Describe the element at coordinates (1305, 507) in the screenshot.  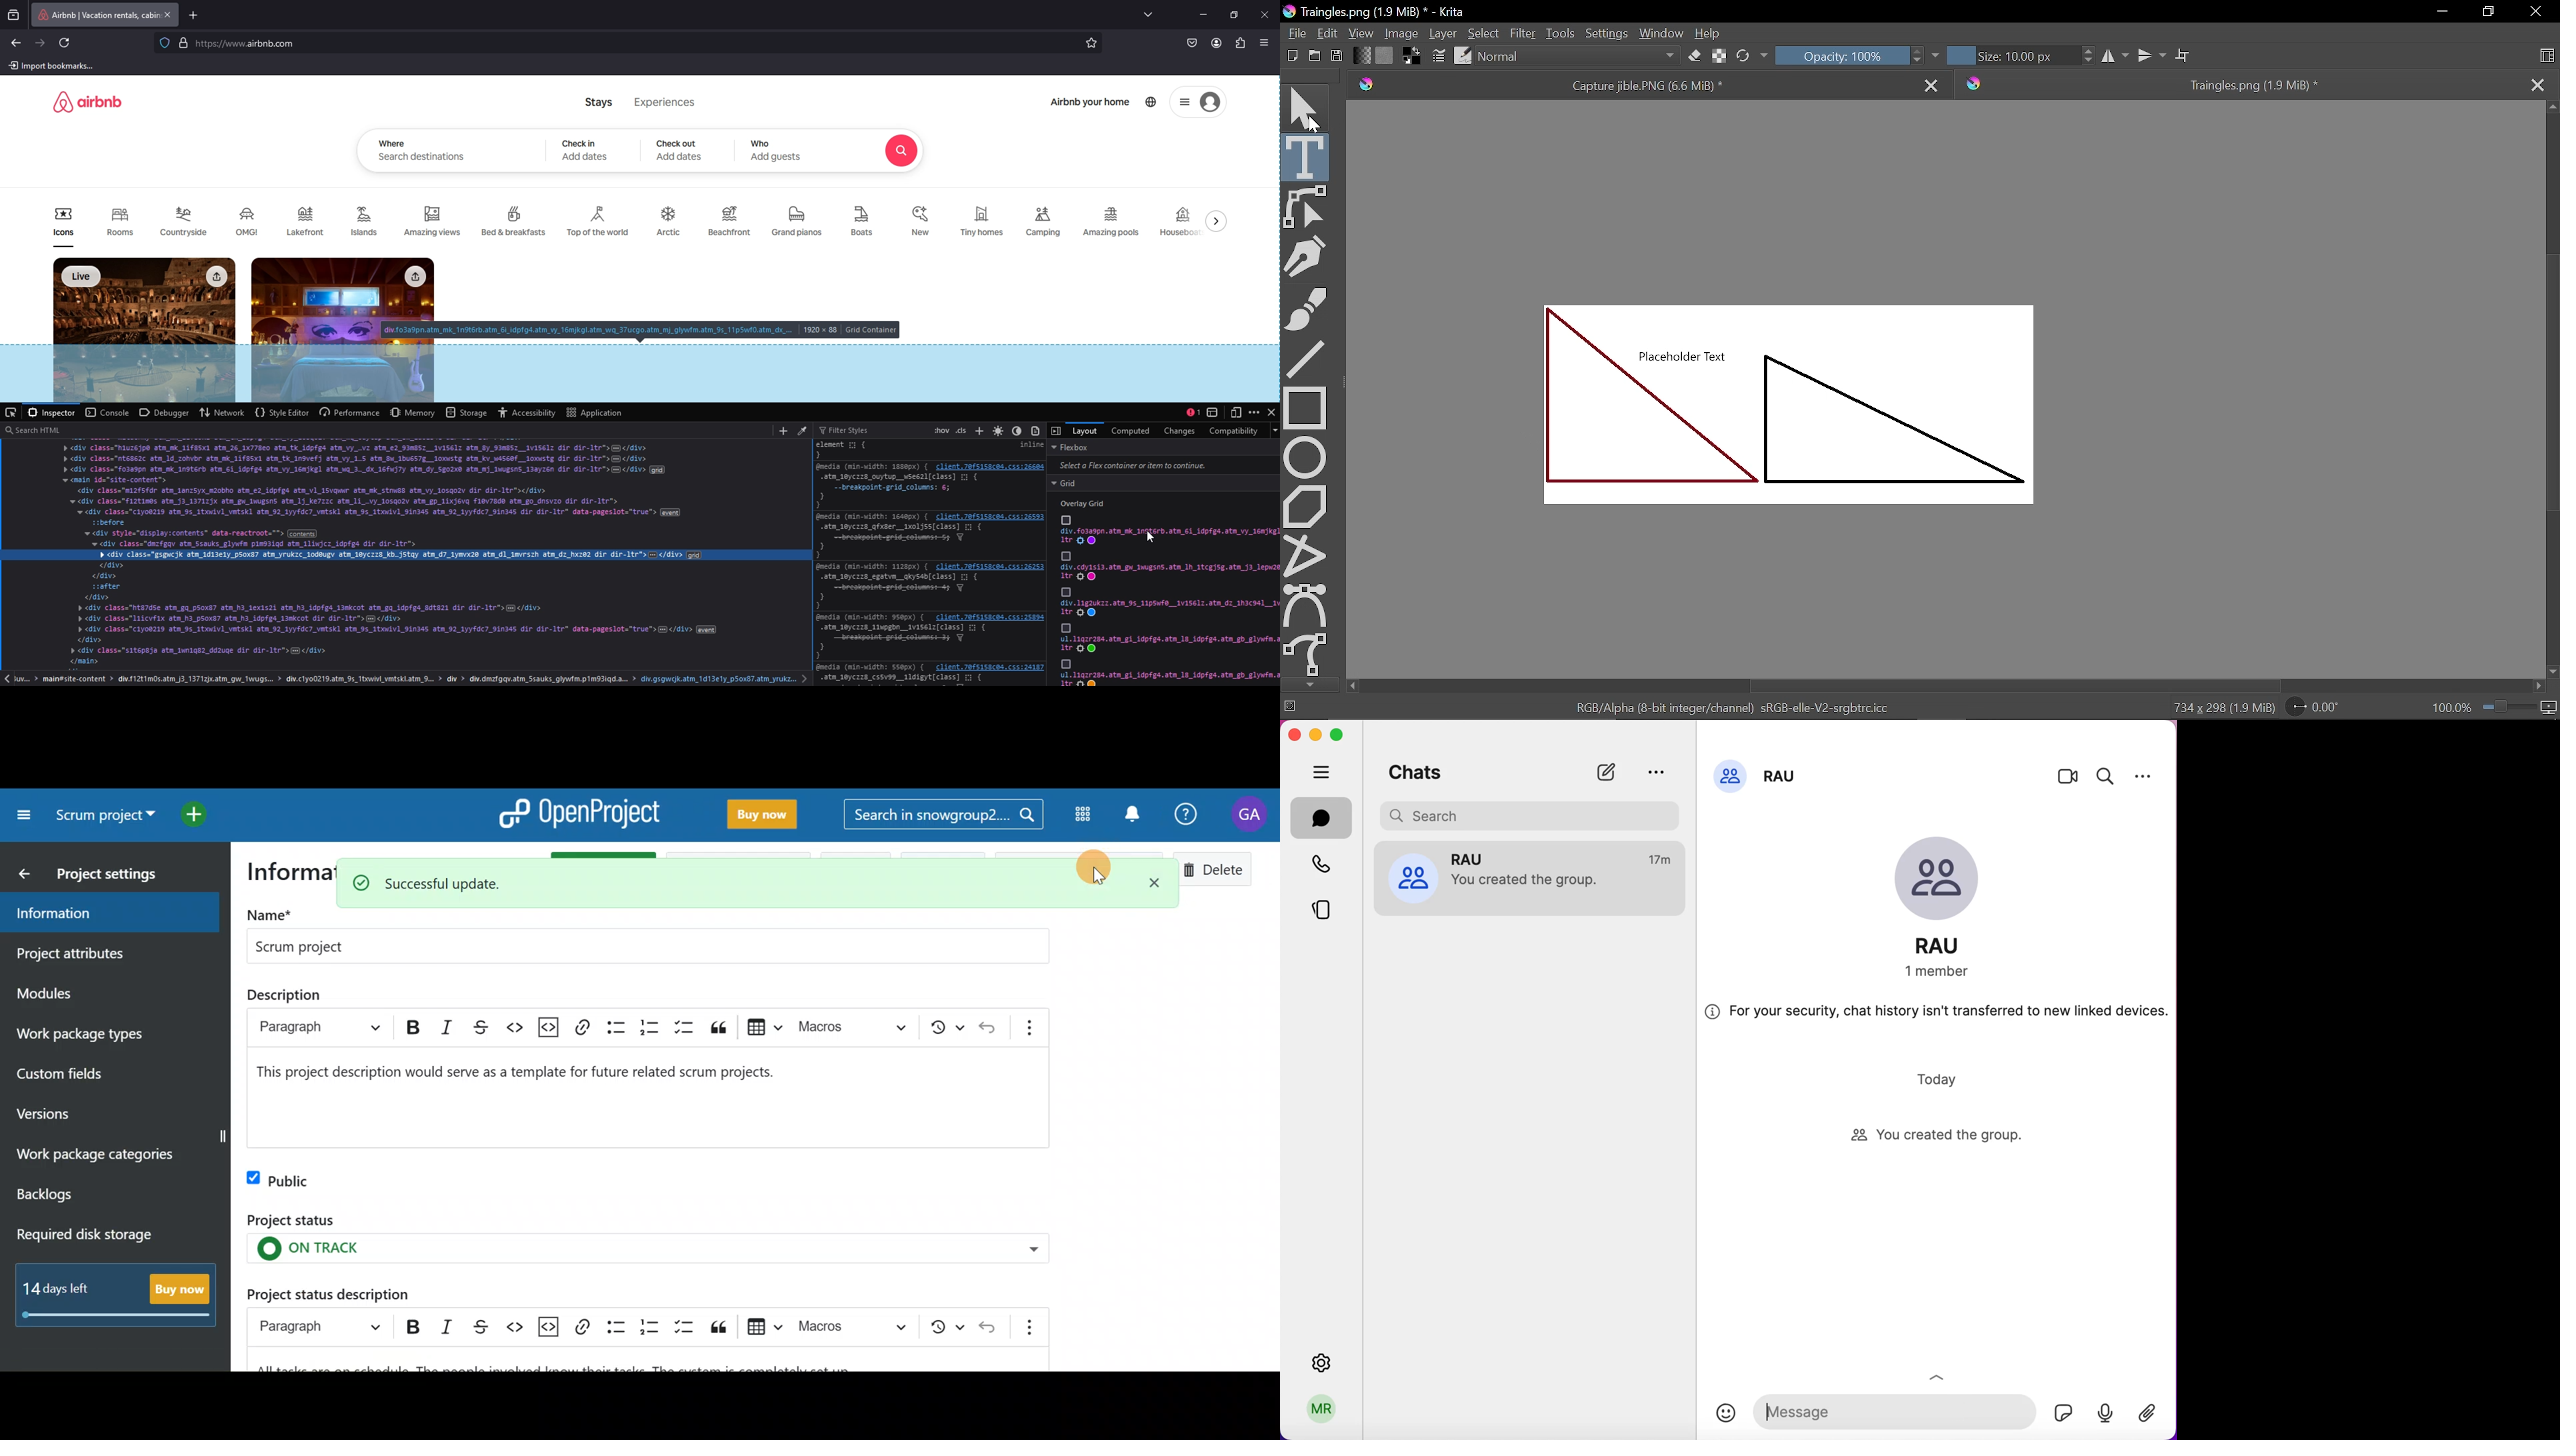
I see `Polygon tool` at that location.